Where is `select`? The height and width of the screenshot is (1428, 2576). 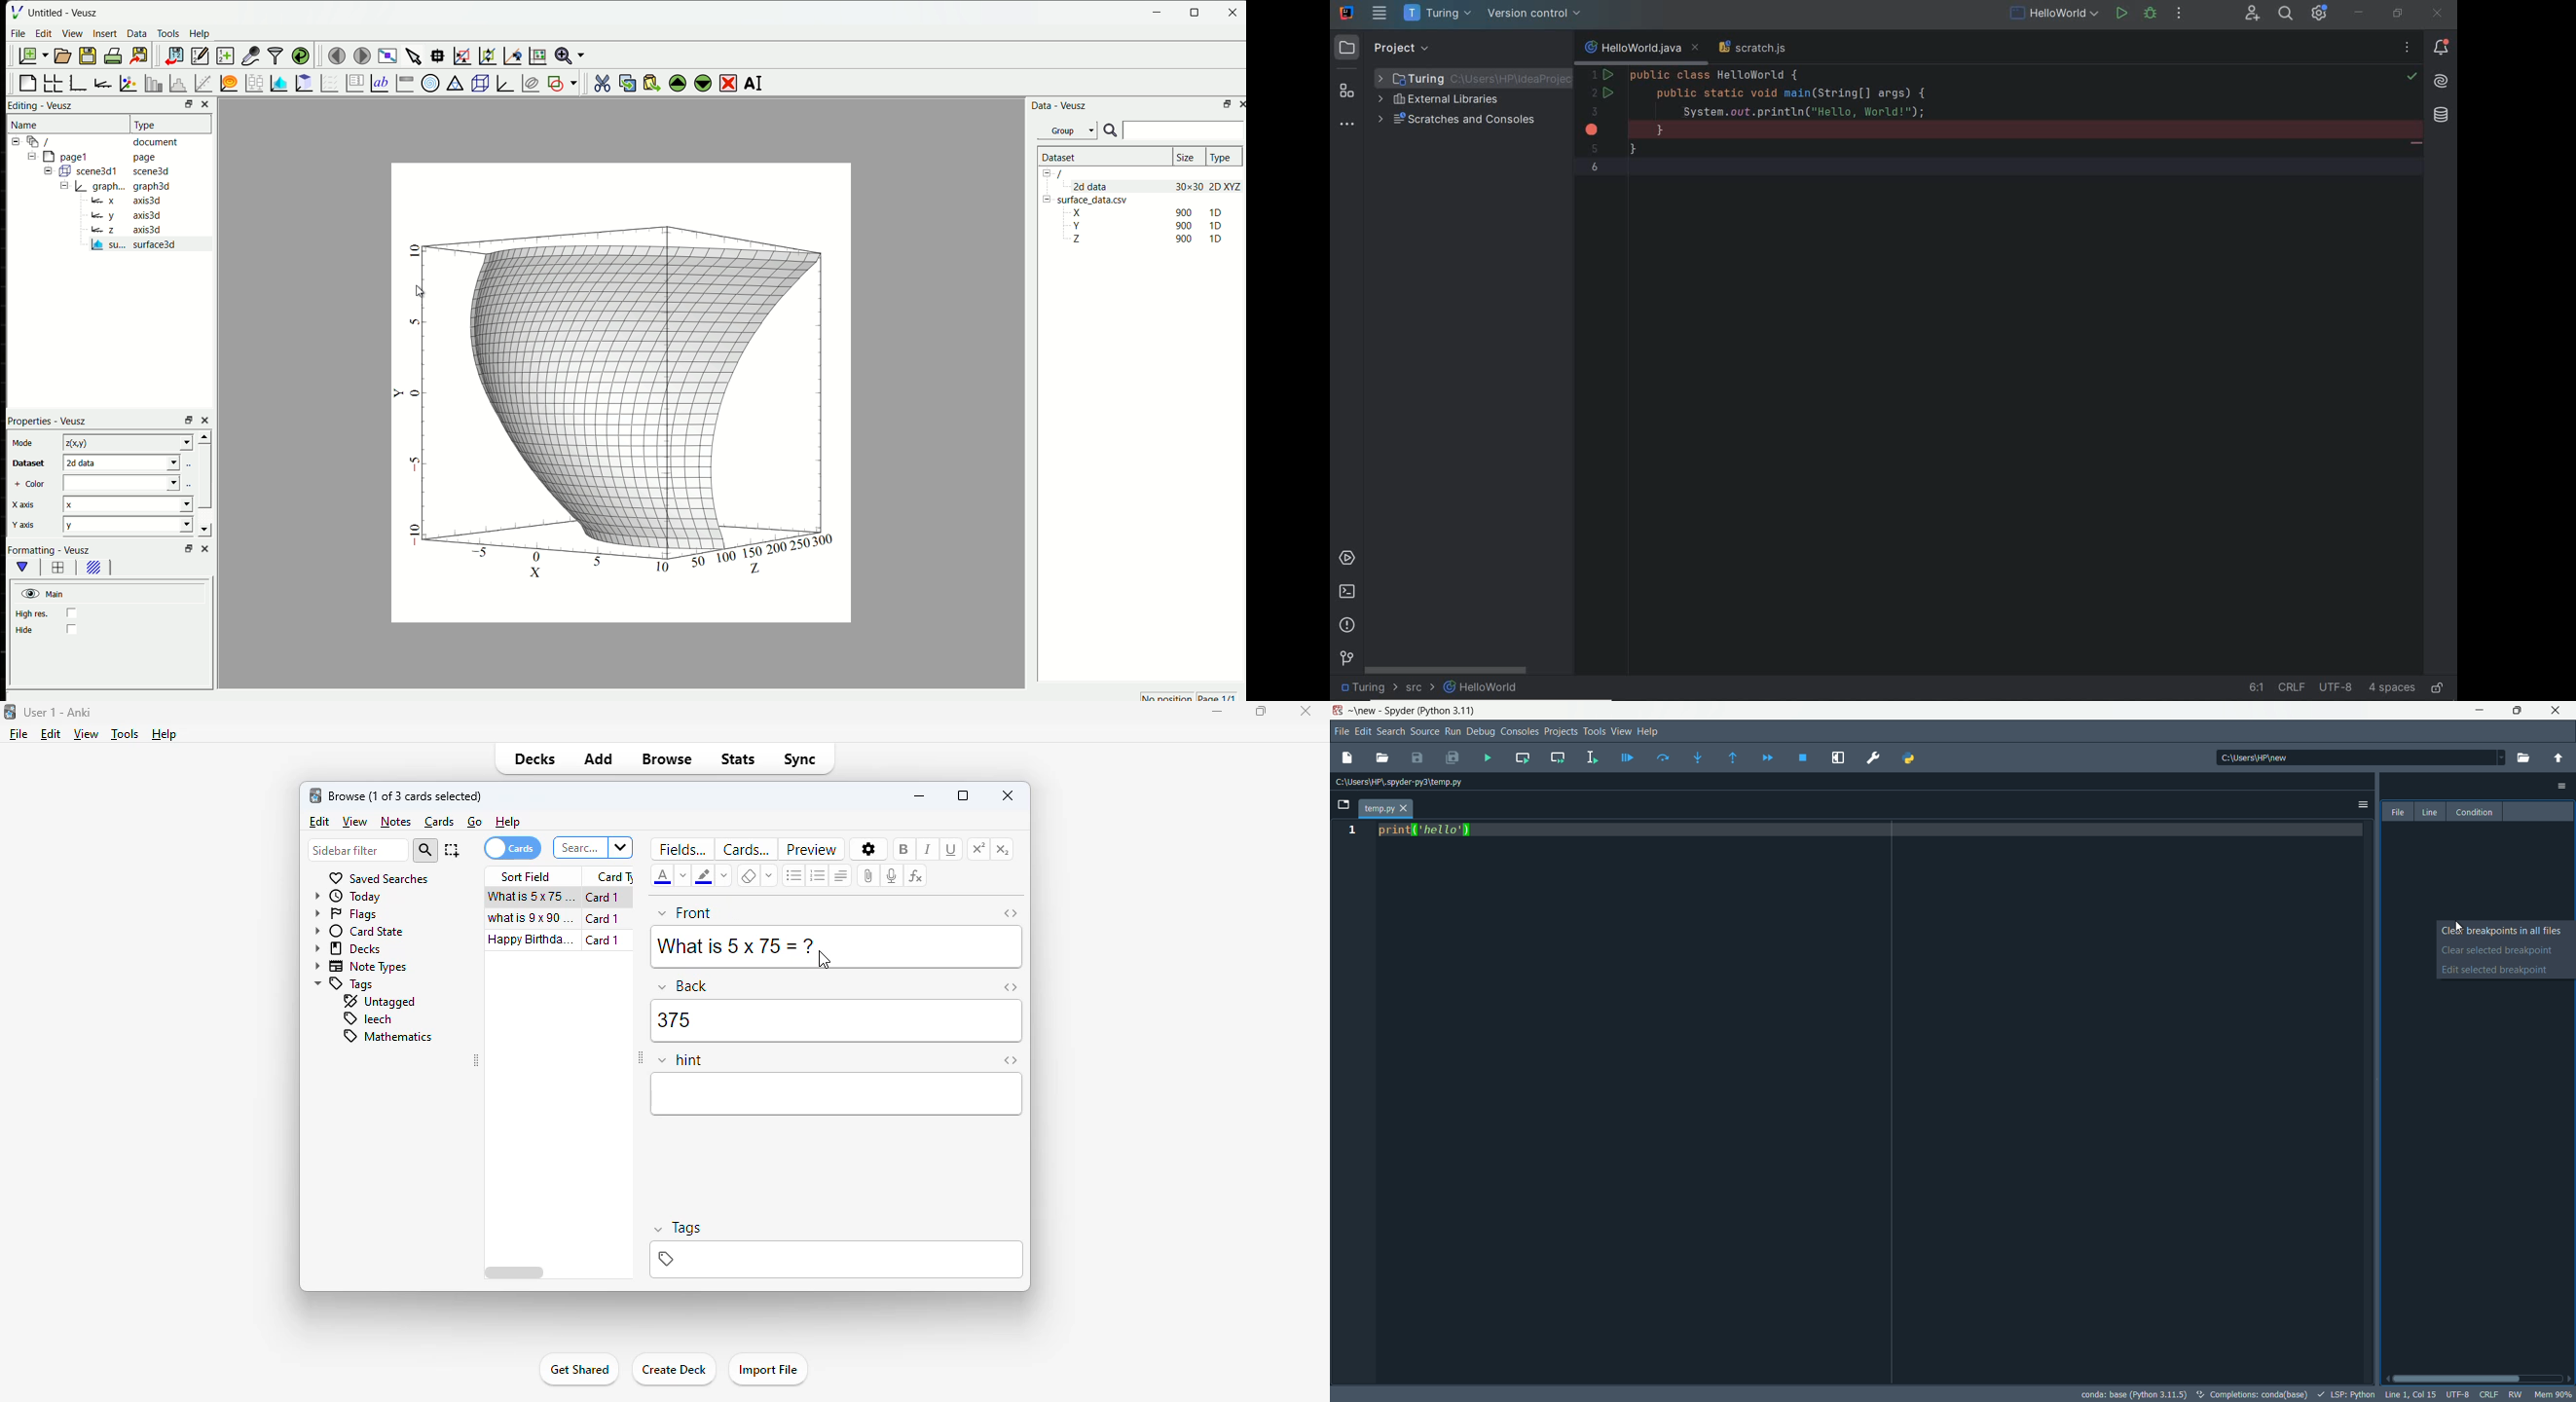
select is located at coordinates (452, 850).